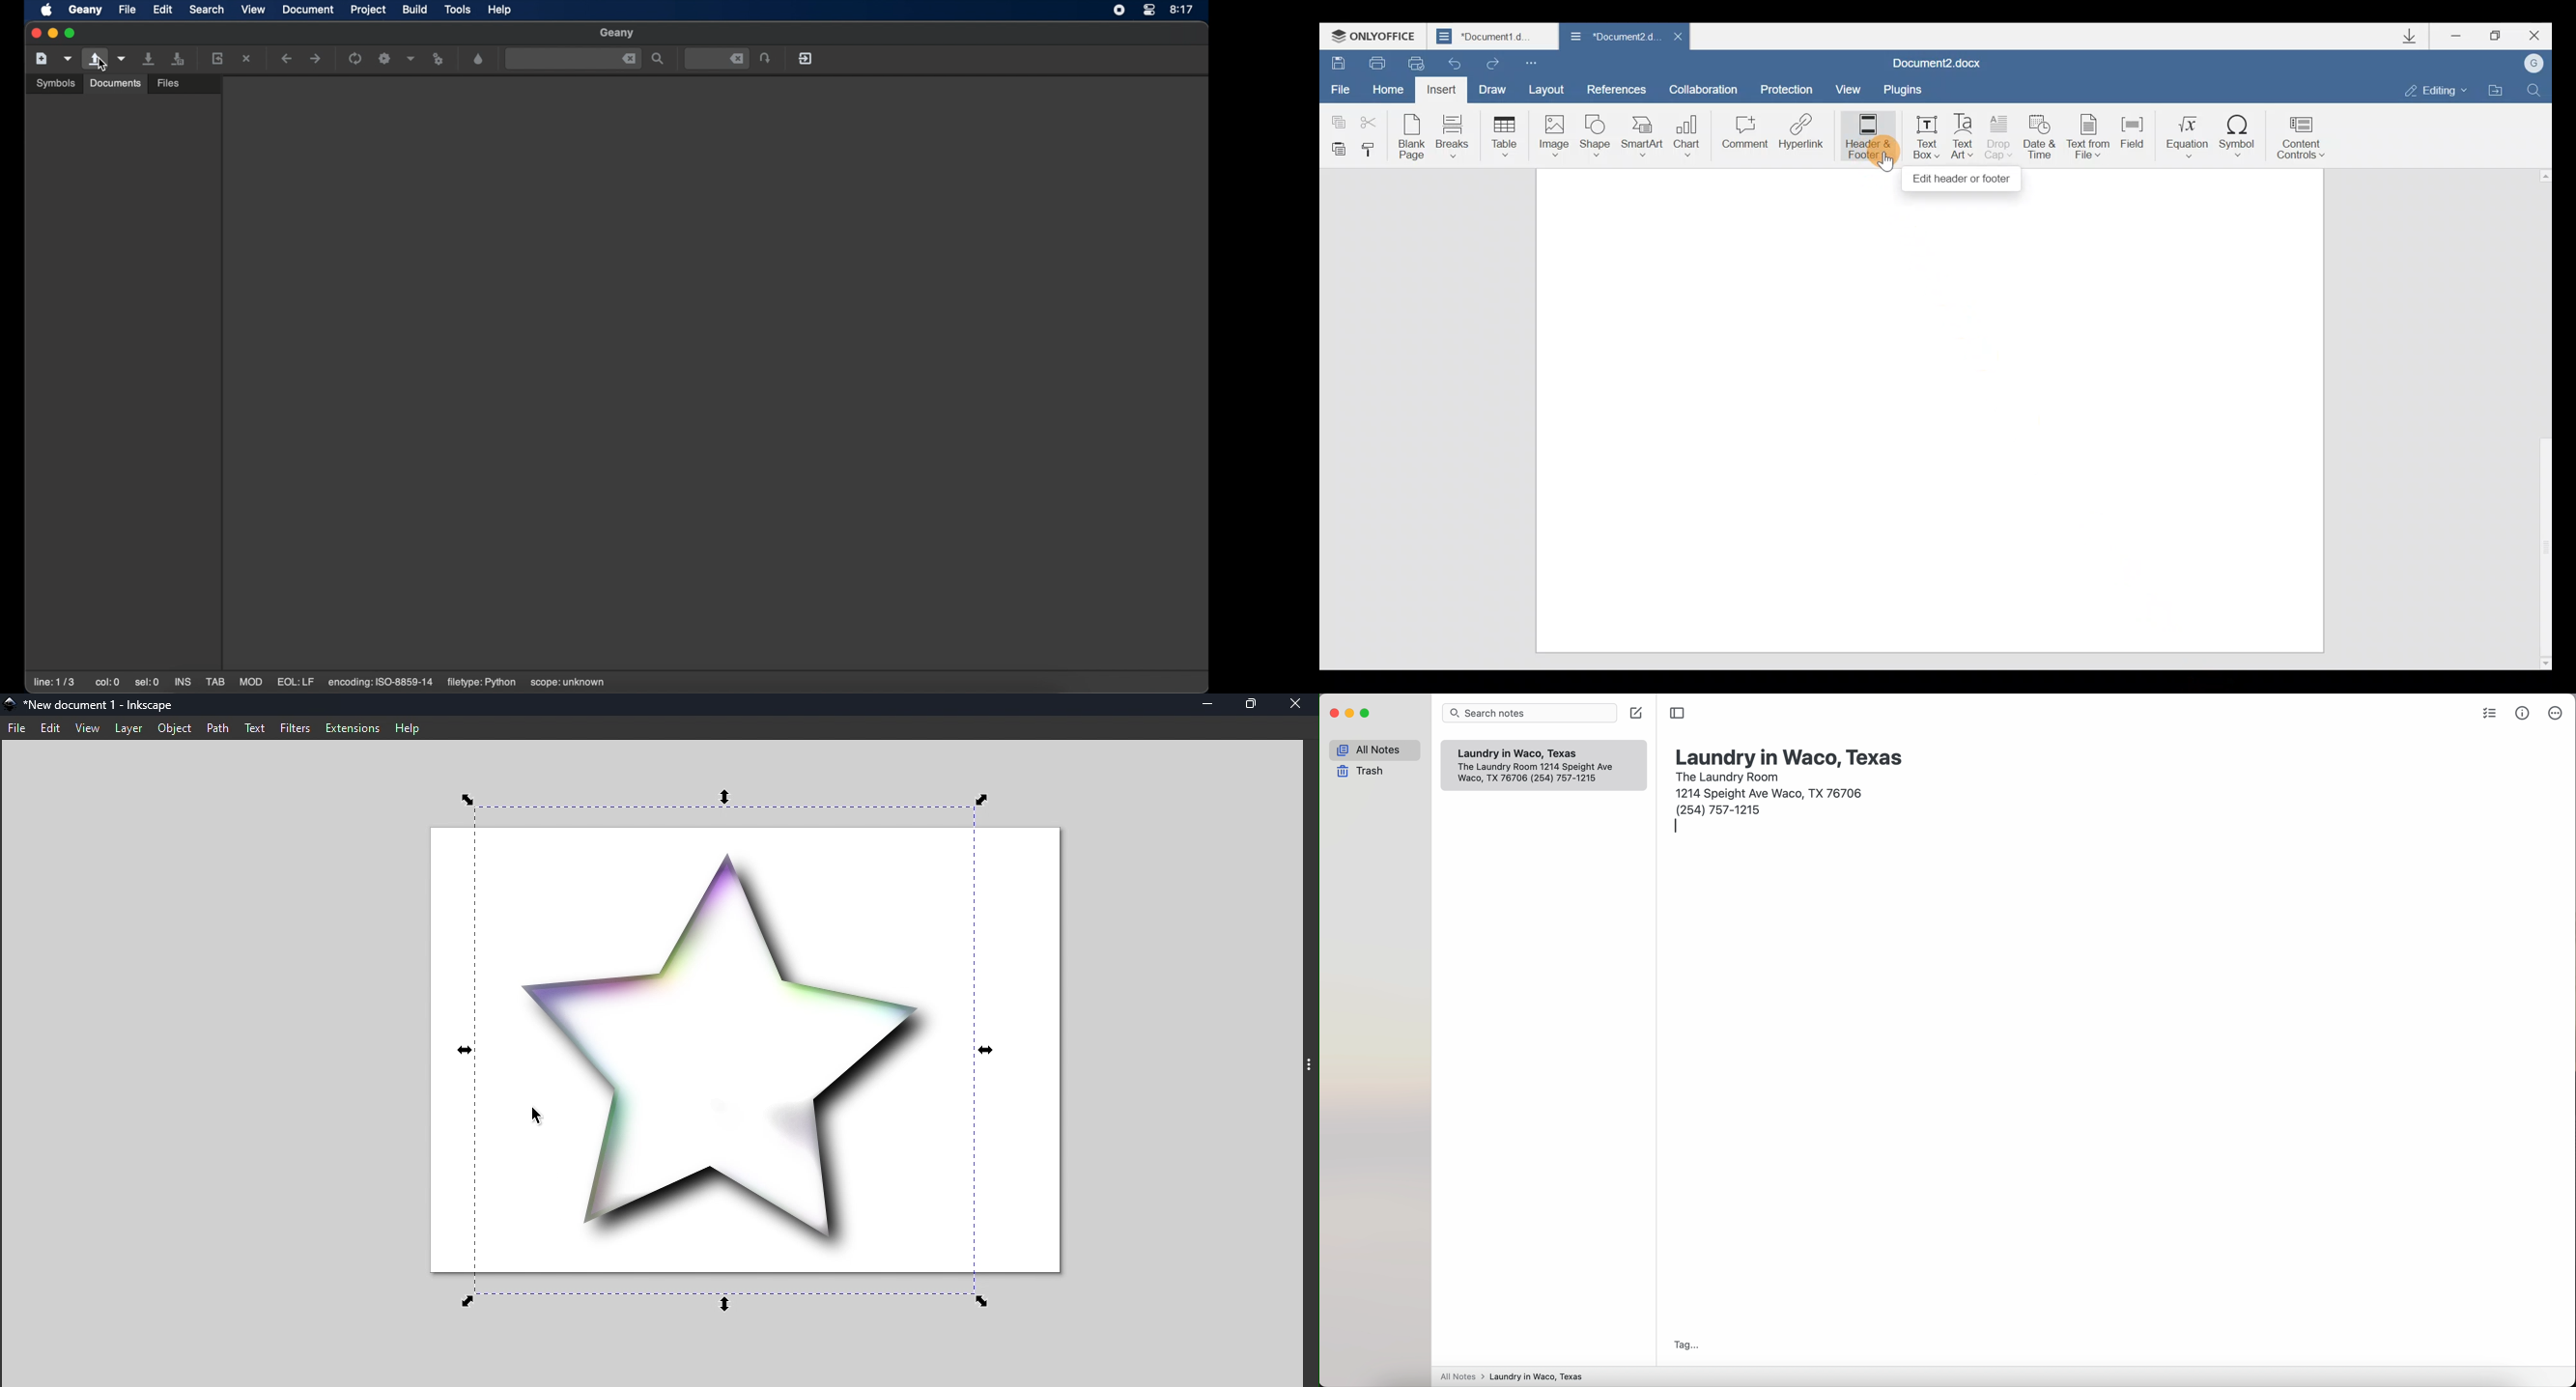 The height and width of the screenshot is (1400, 2576). Describe the element at coordinates (1708, 88) in the screenshot. I see `Collaboration` at that location.